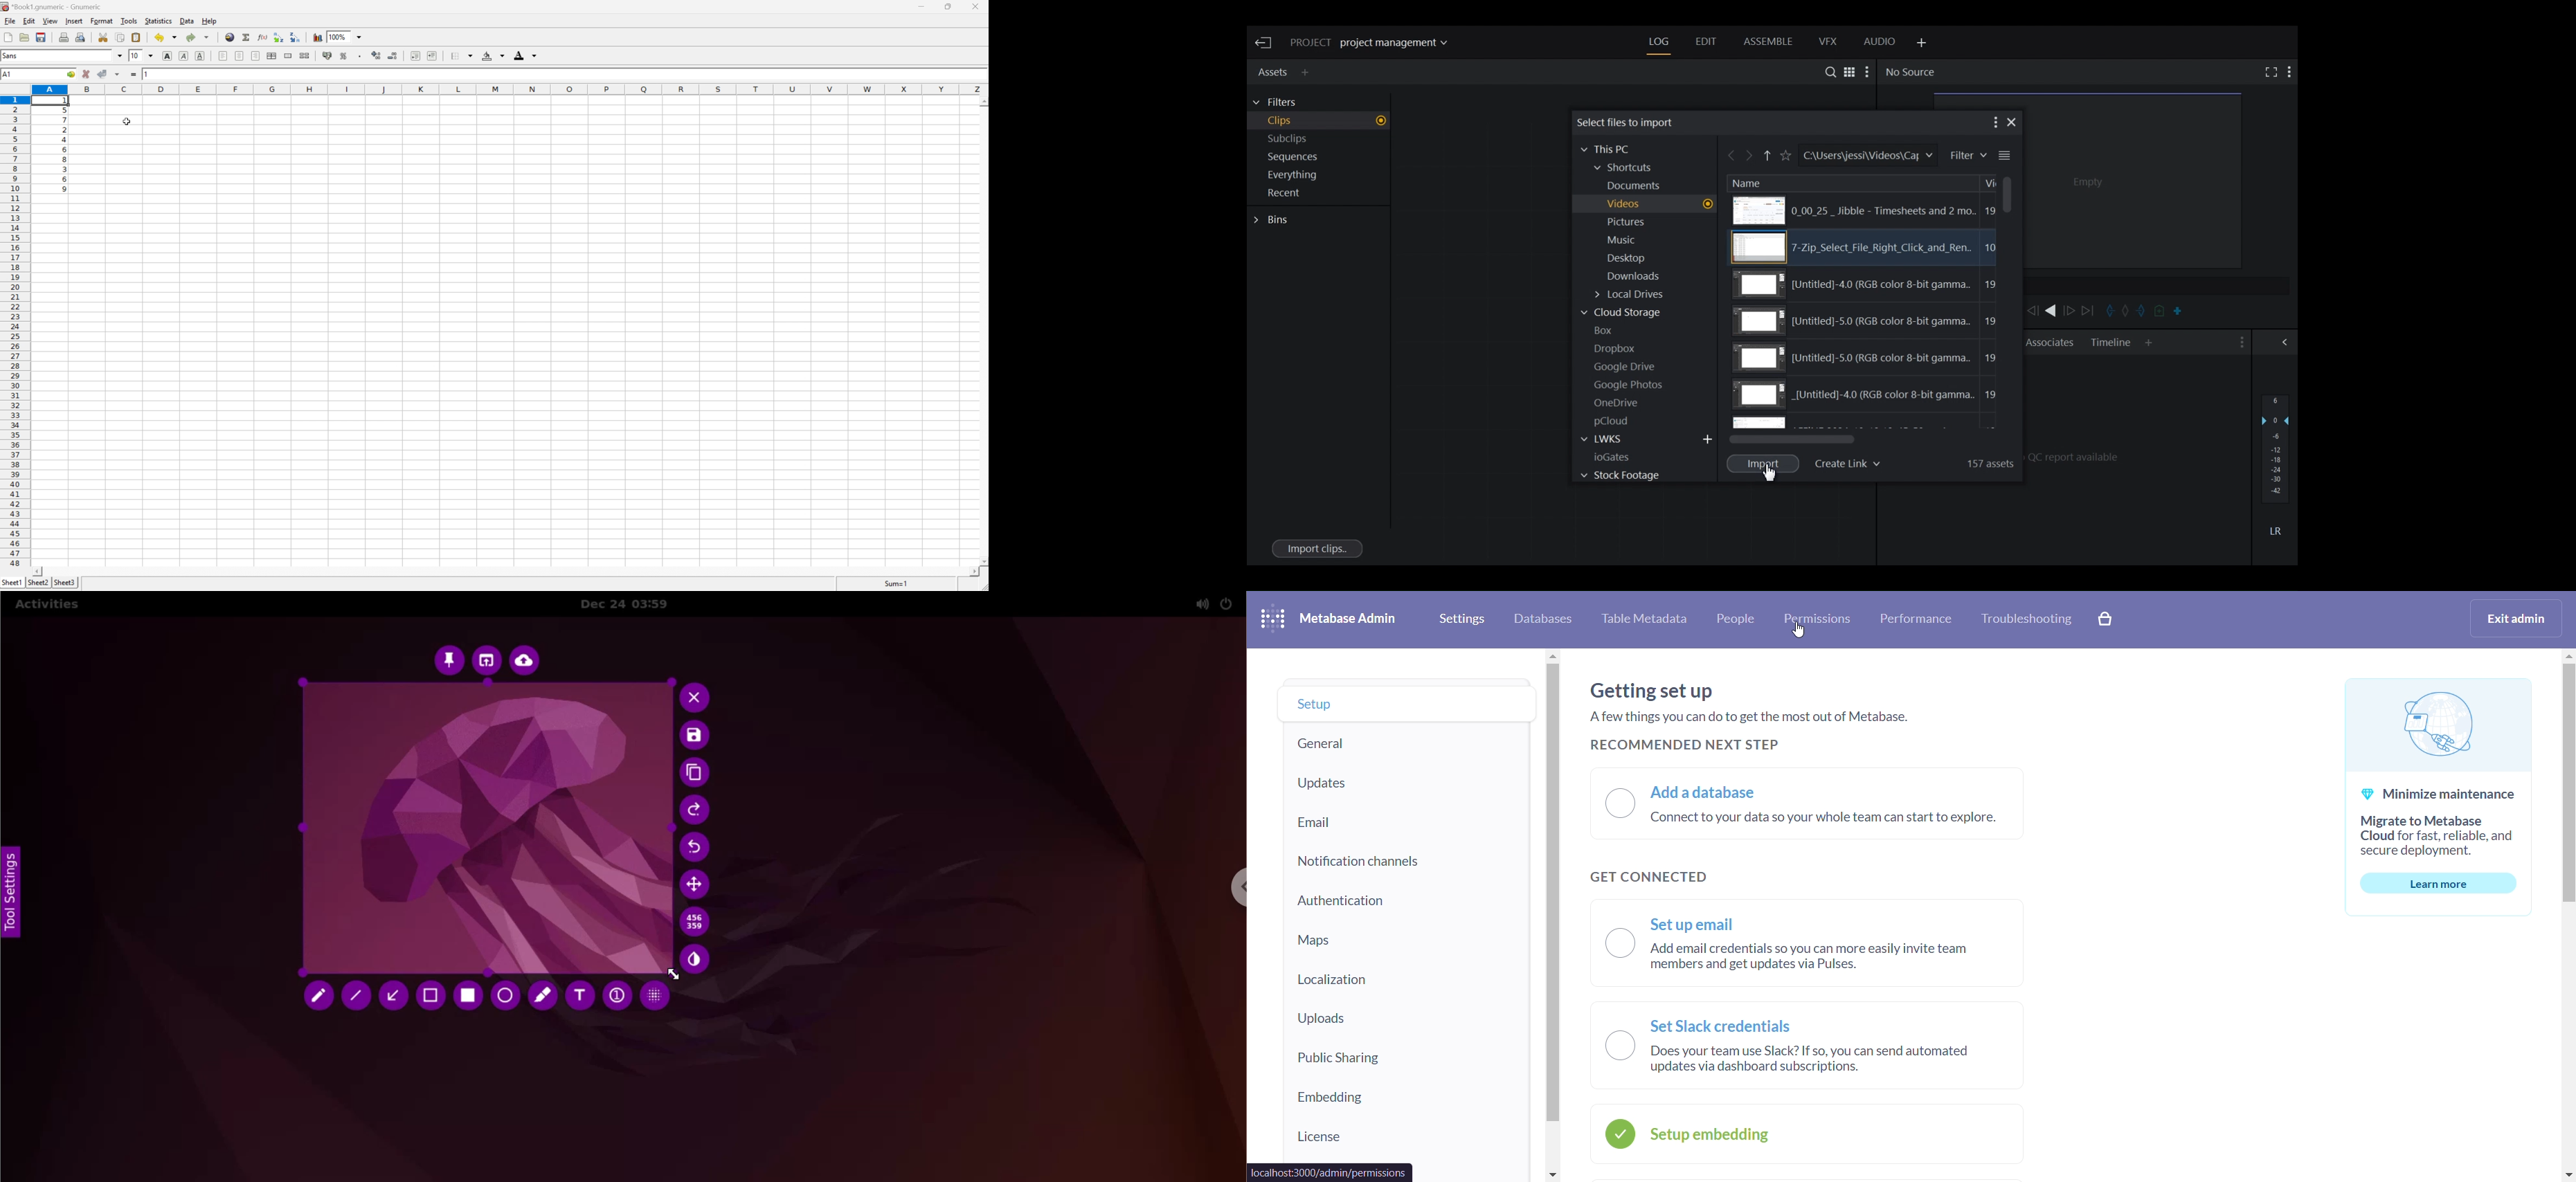  I want to click on Dropbox, so click(1619, 347).